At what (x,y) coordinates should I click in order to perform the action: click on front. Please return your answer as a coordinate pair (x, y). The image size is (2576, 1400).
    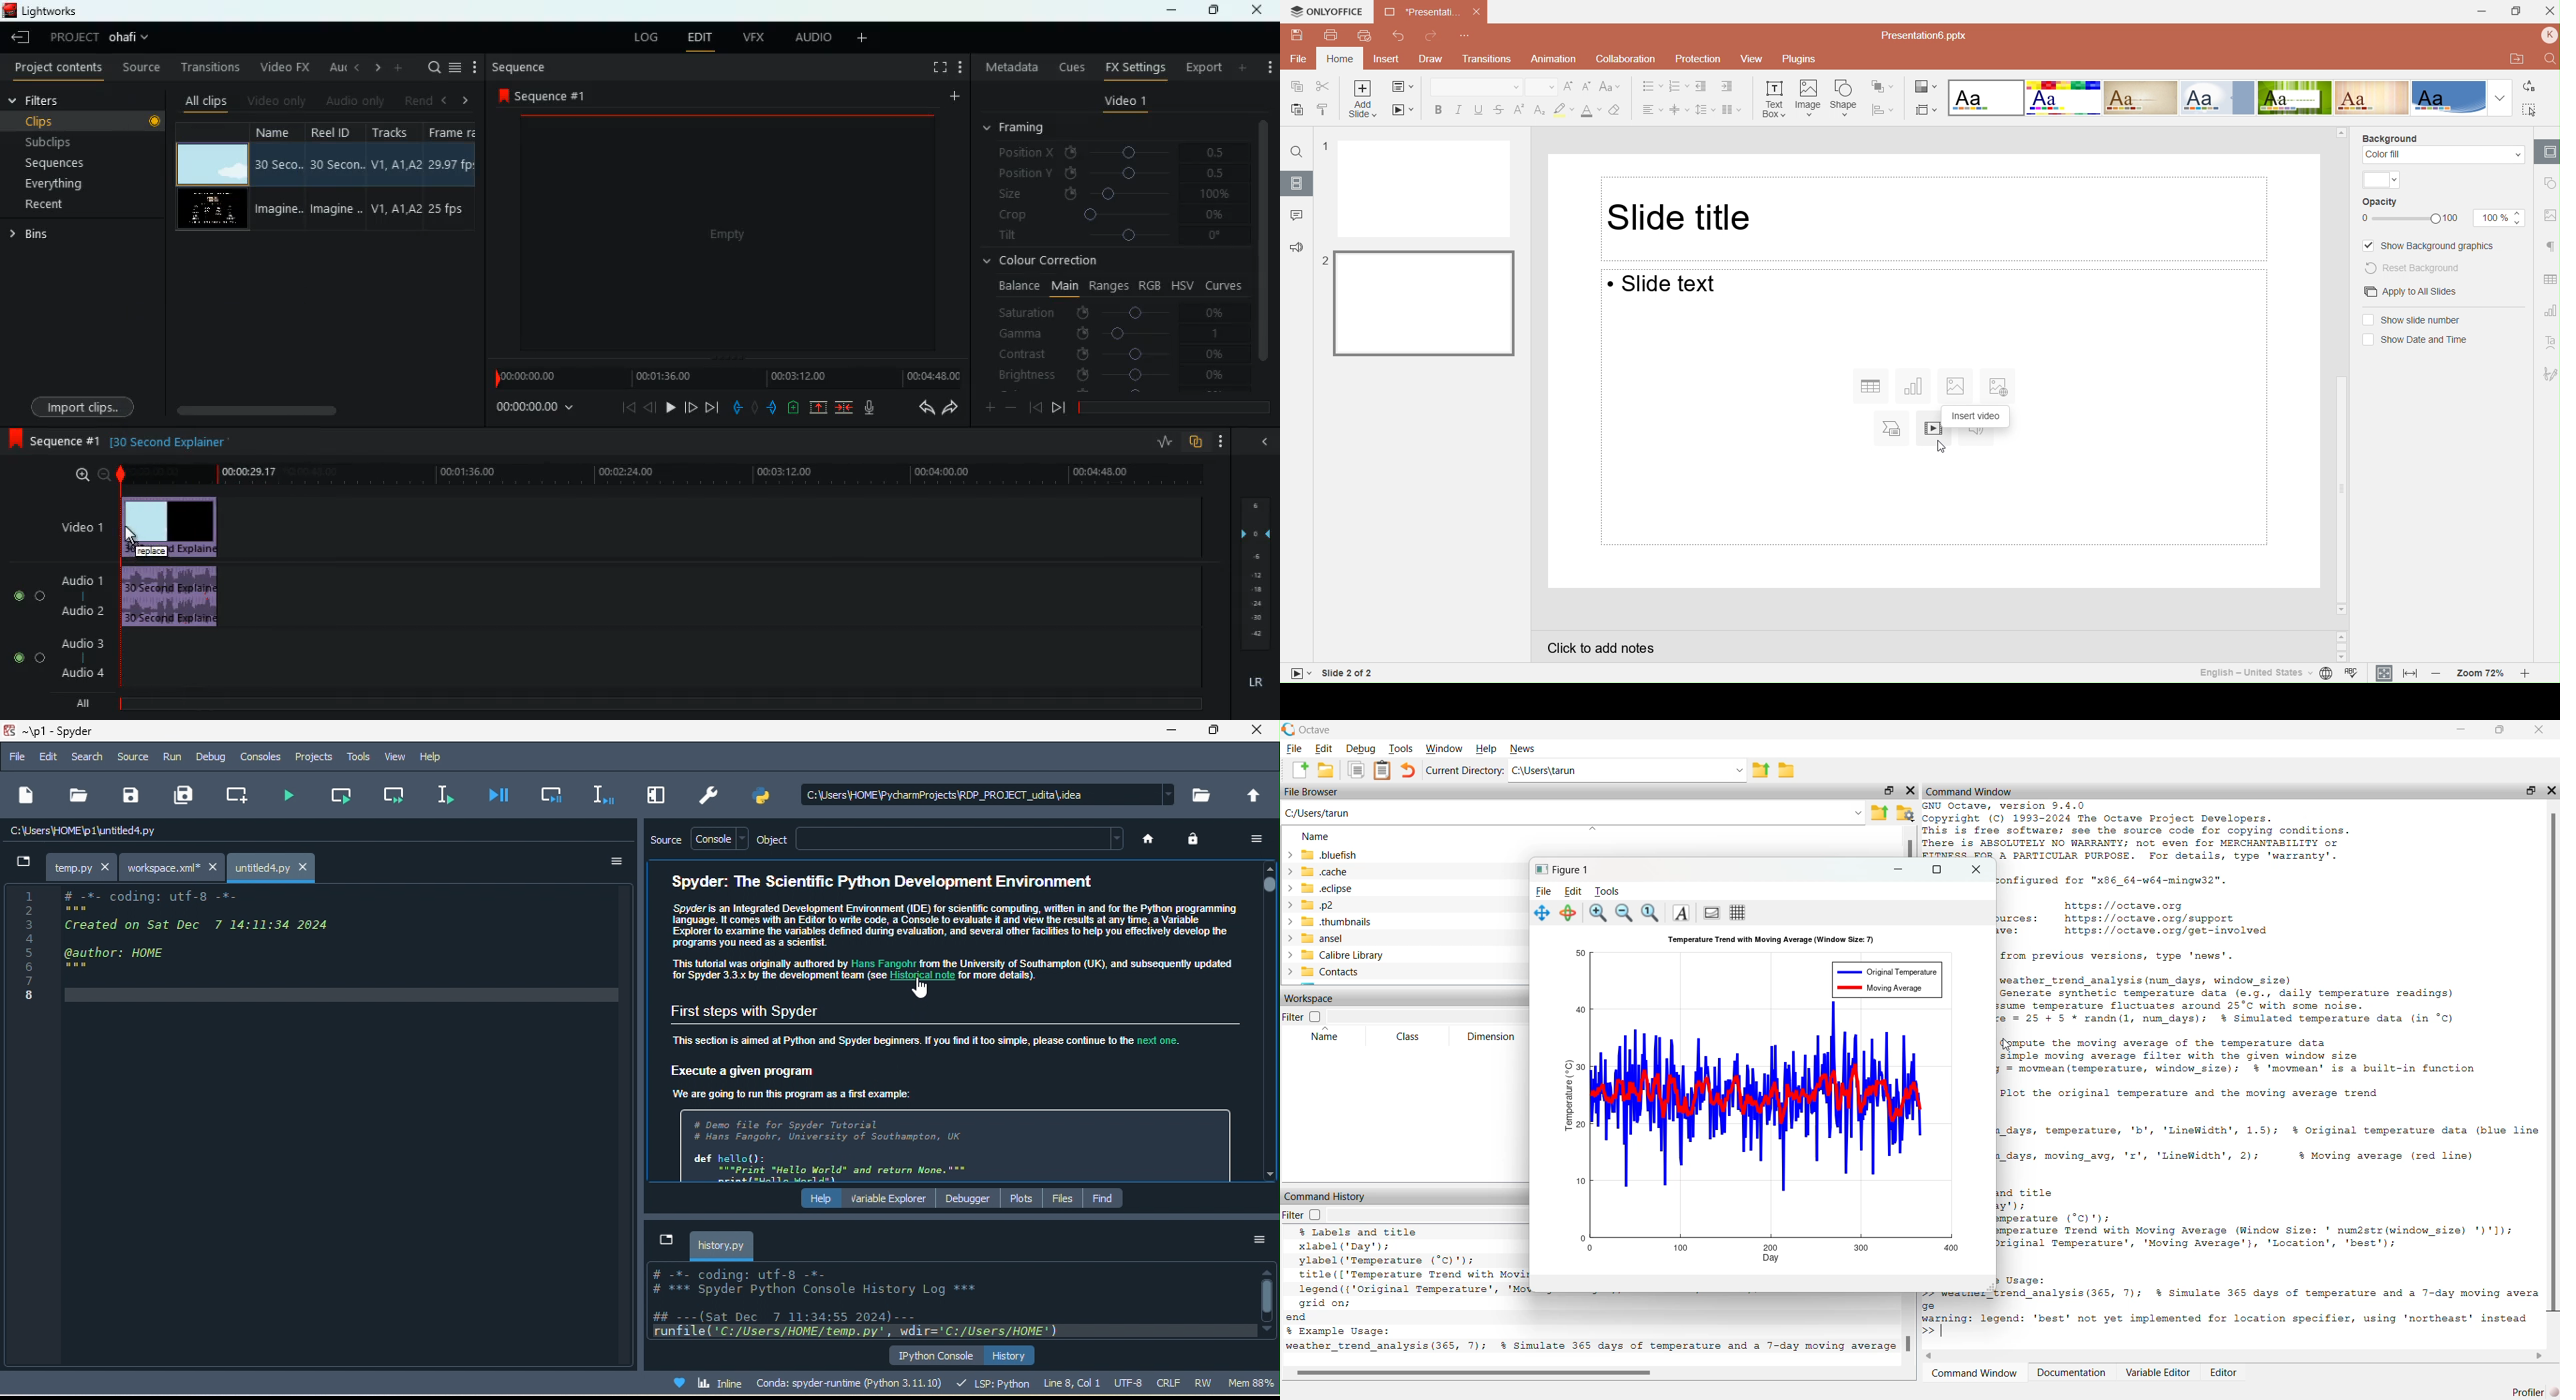
    Looking at the image, I should click on (1058, 409).